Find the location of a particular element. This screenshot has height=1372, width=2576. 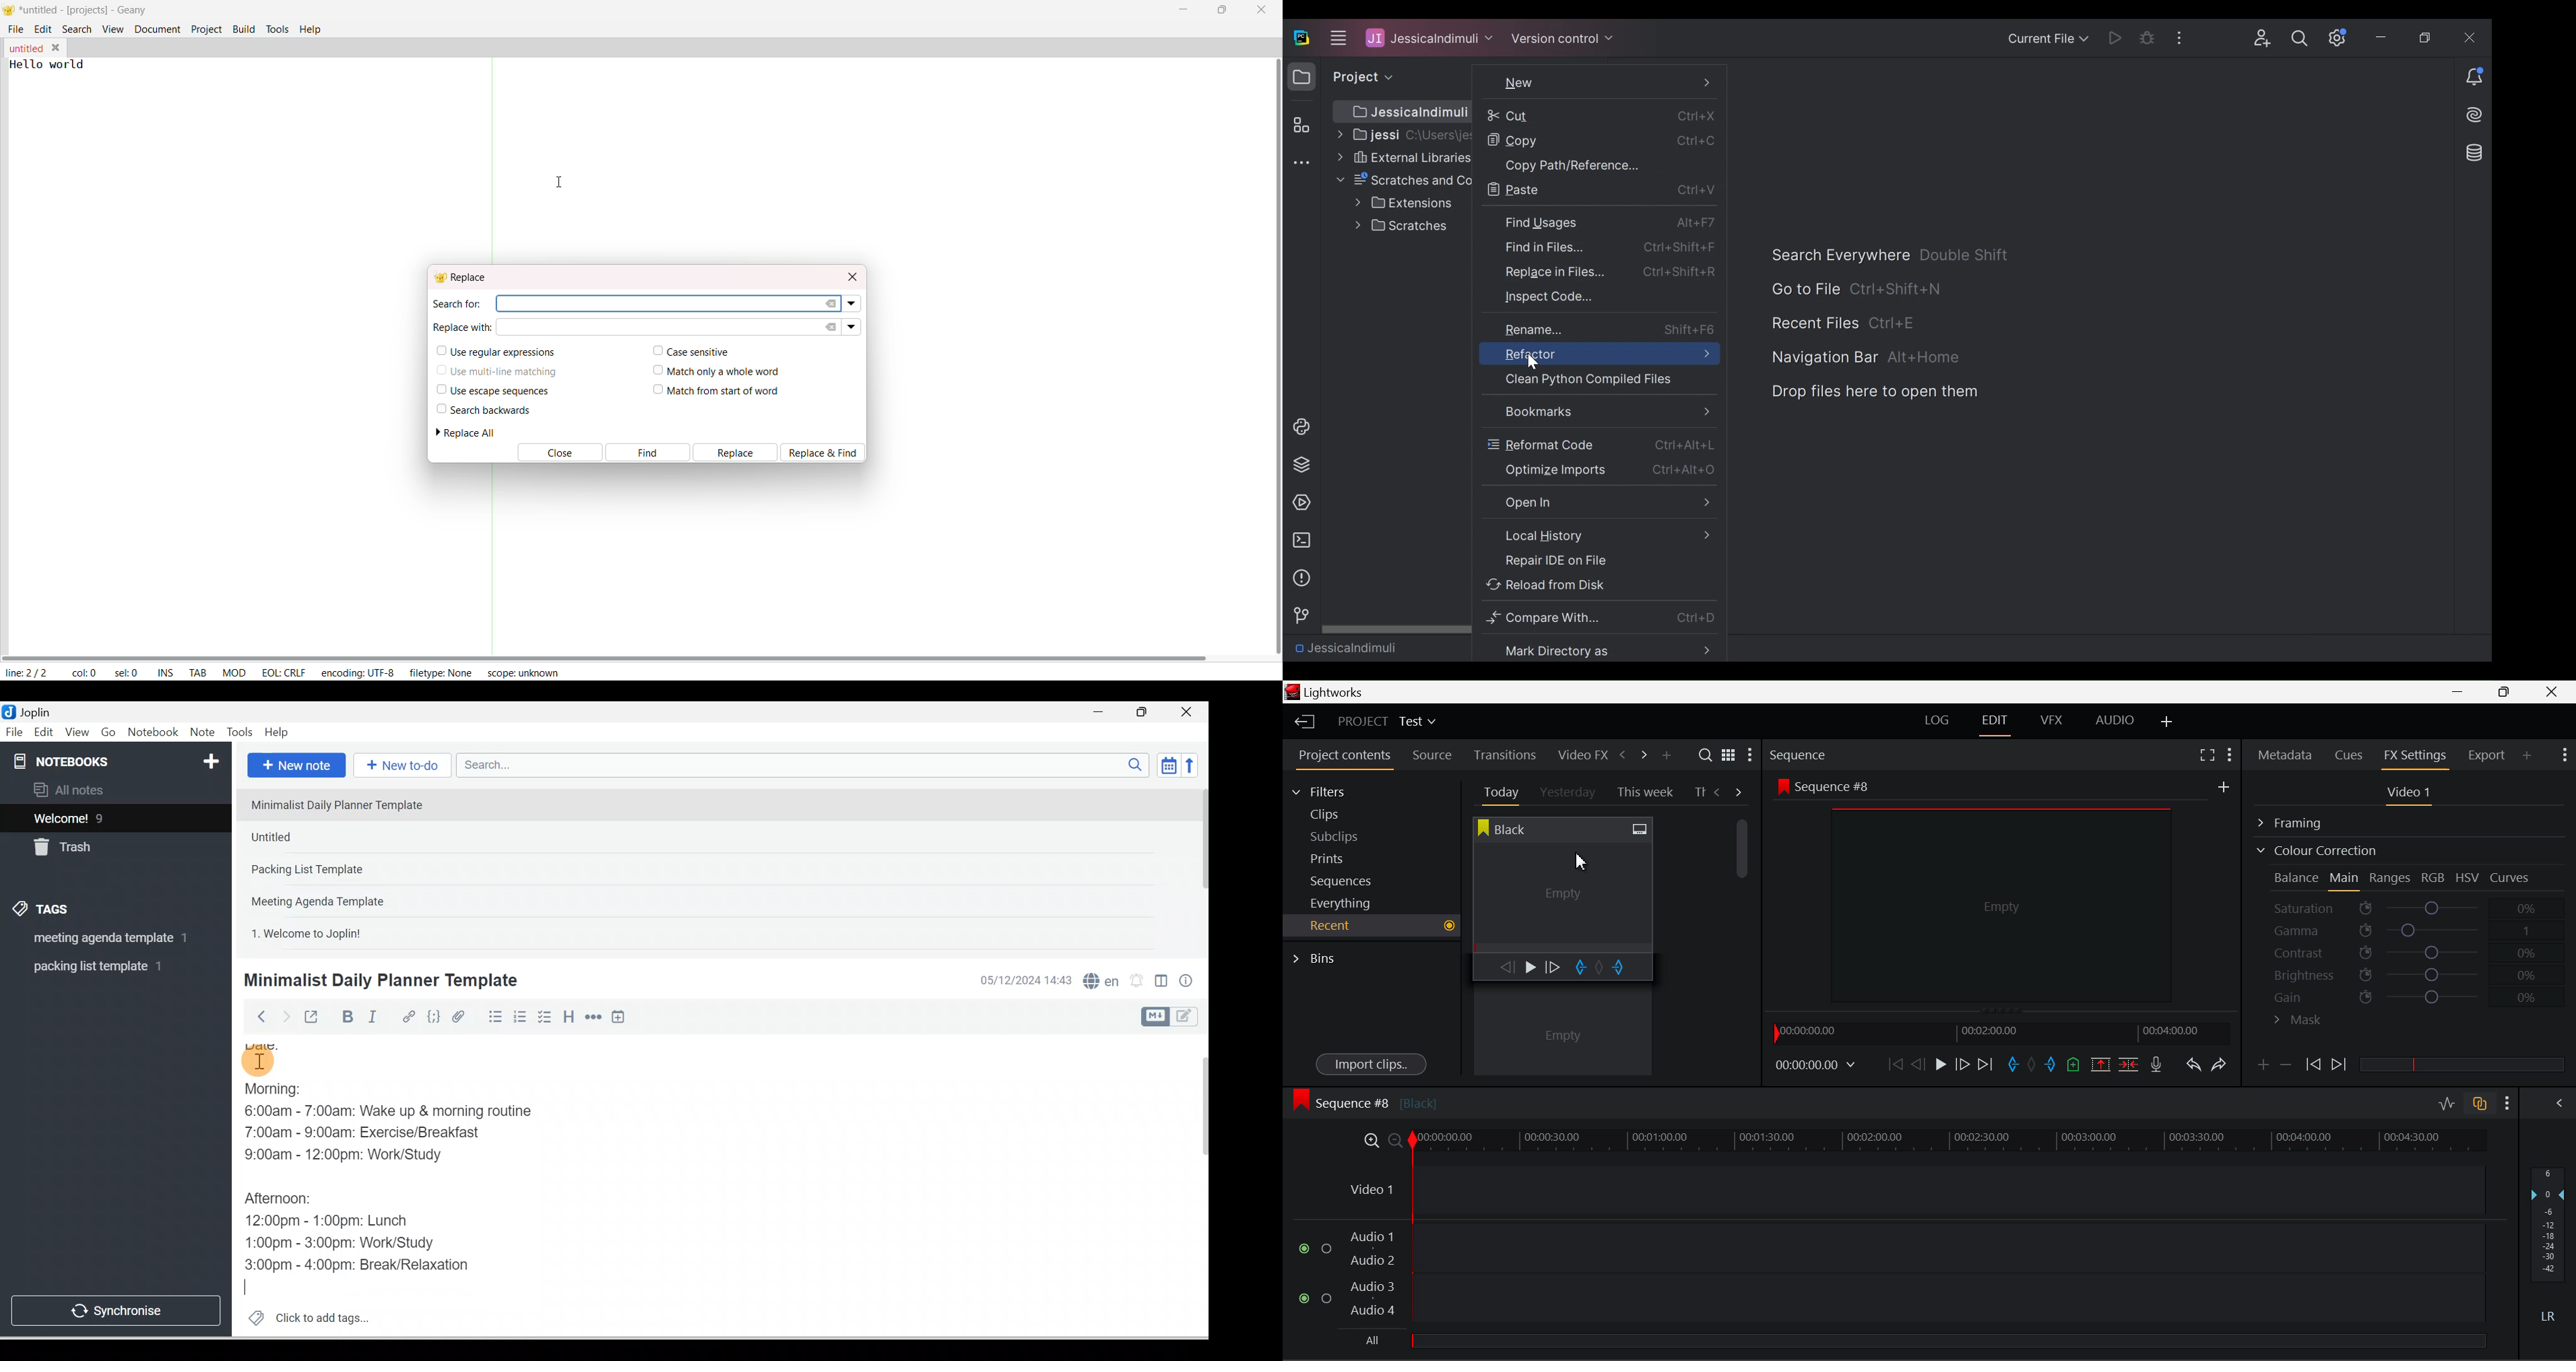

Trash is located at coordinates (93, 844).